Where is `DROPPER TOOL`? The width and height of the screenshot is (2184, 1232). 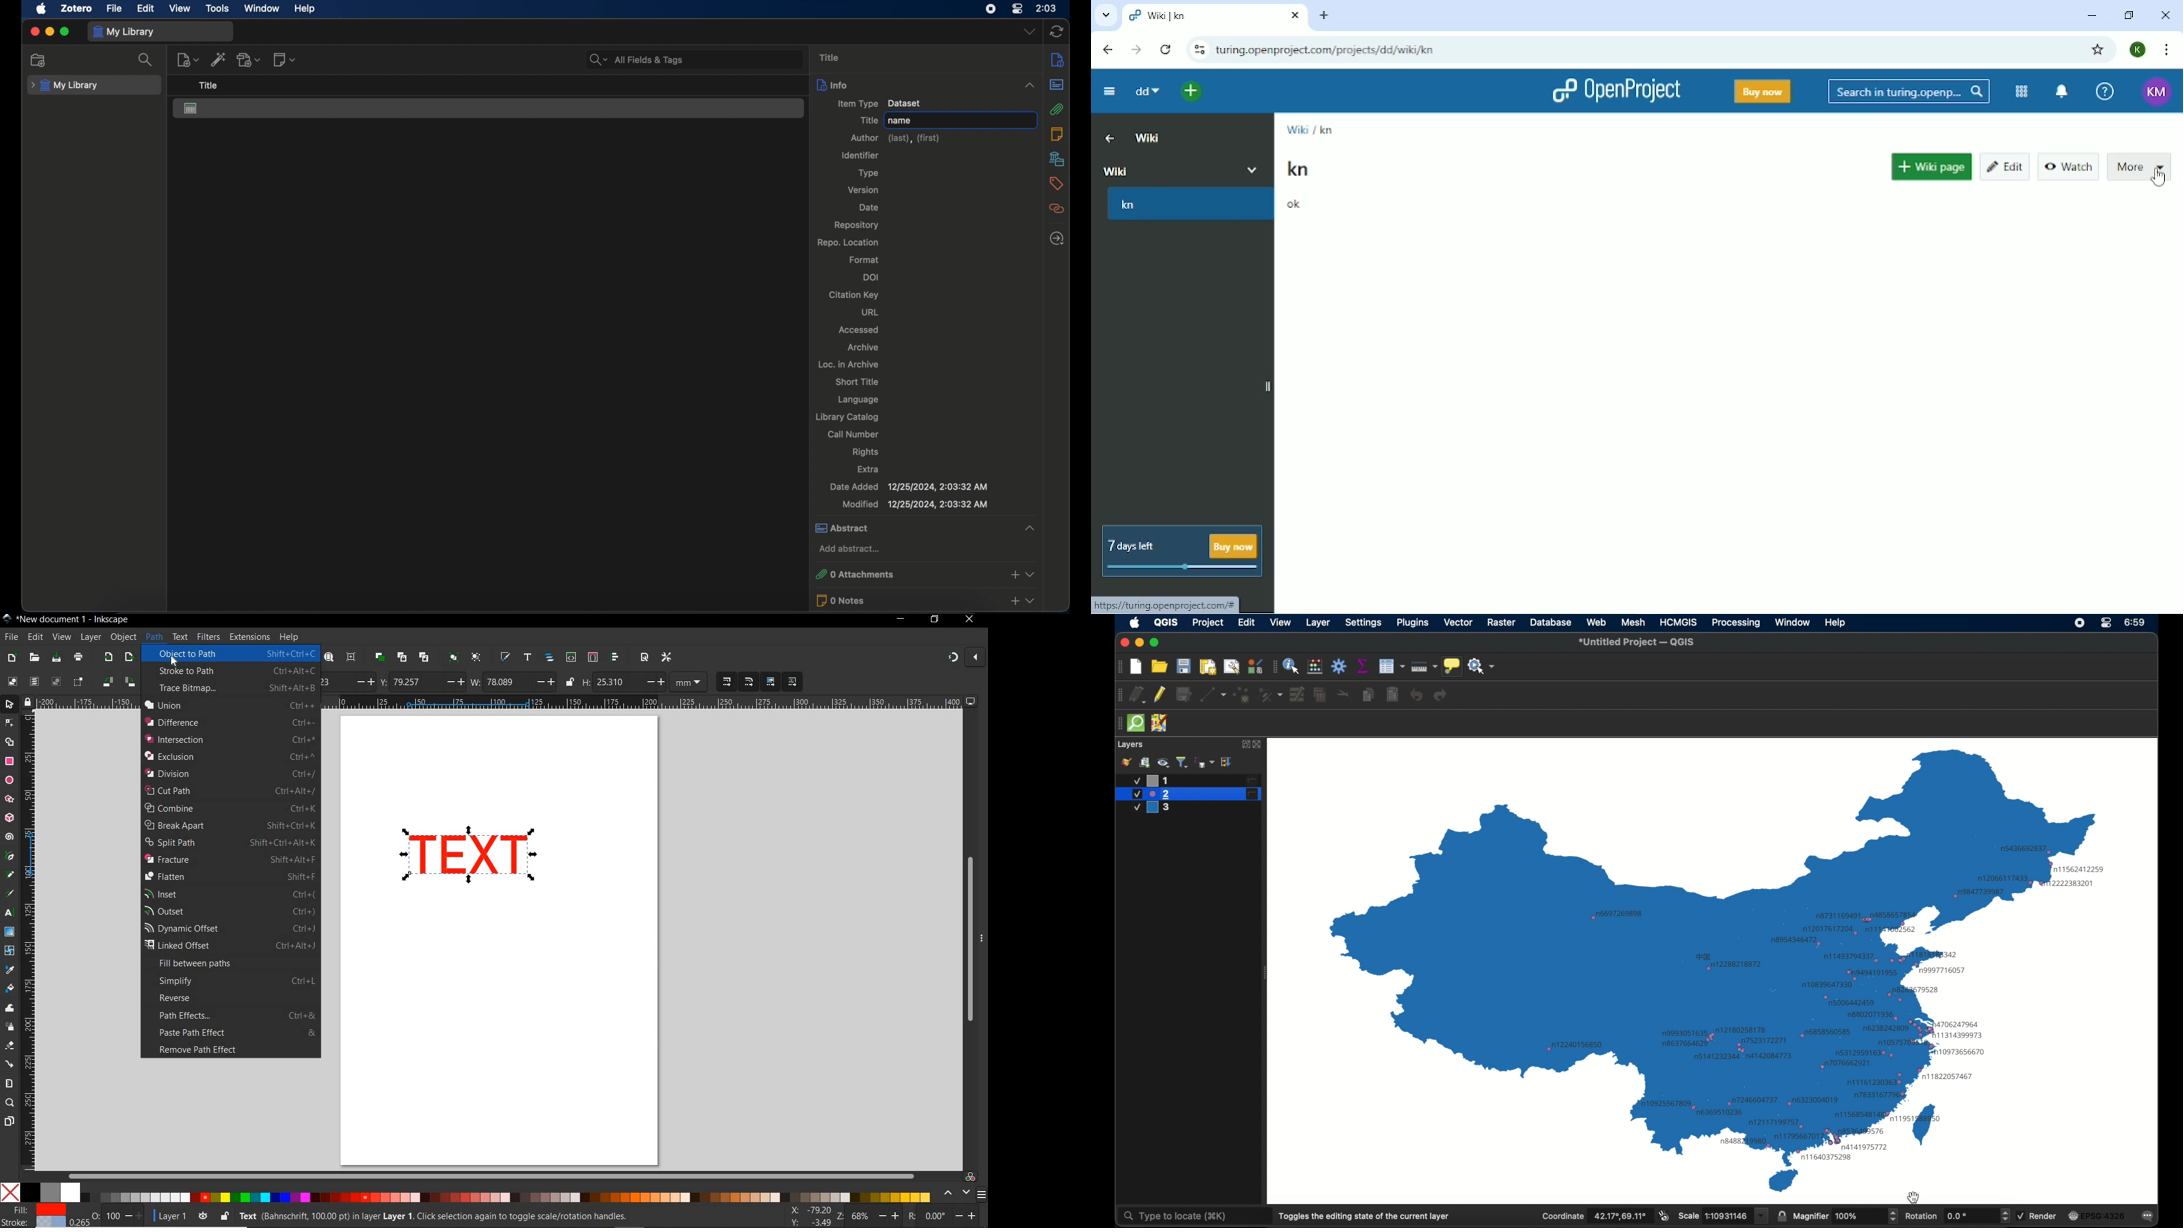
DROPPER TOOL is located at coordinates (9, 970).